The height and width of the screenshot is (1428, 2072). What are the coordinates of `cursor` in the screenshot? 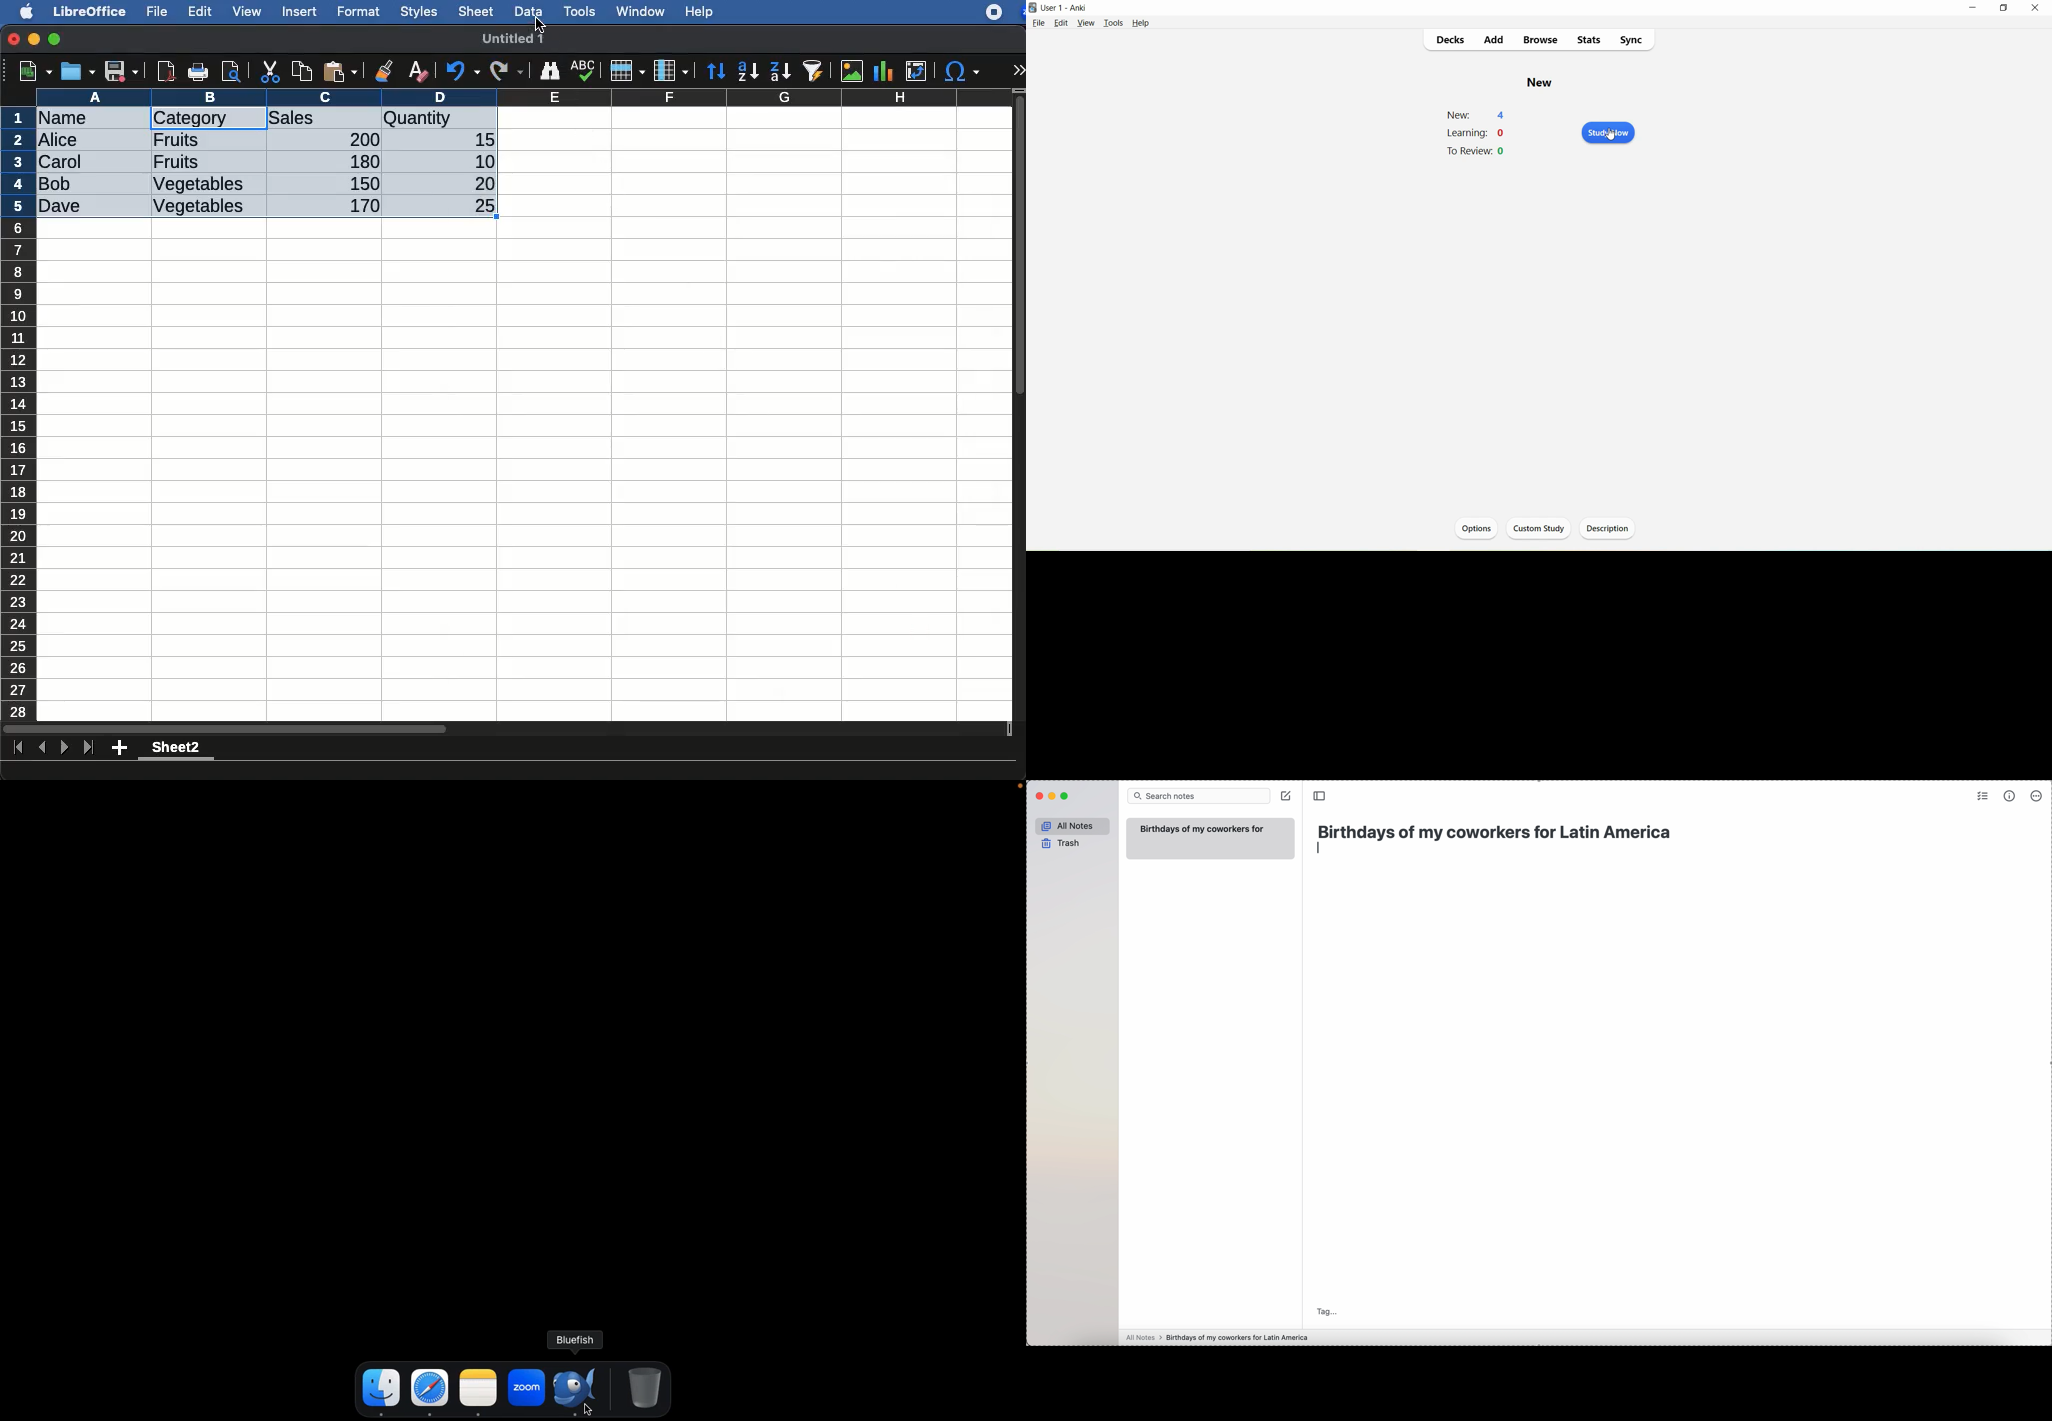 It's located at (1613, 135).